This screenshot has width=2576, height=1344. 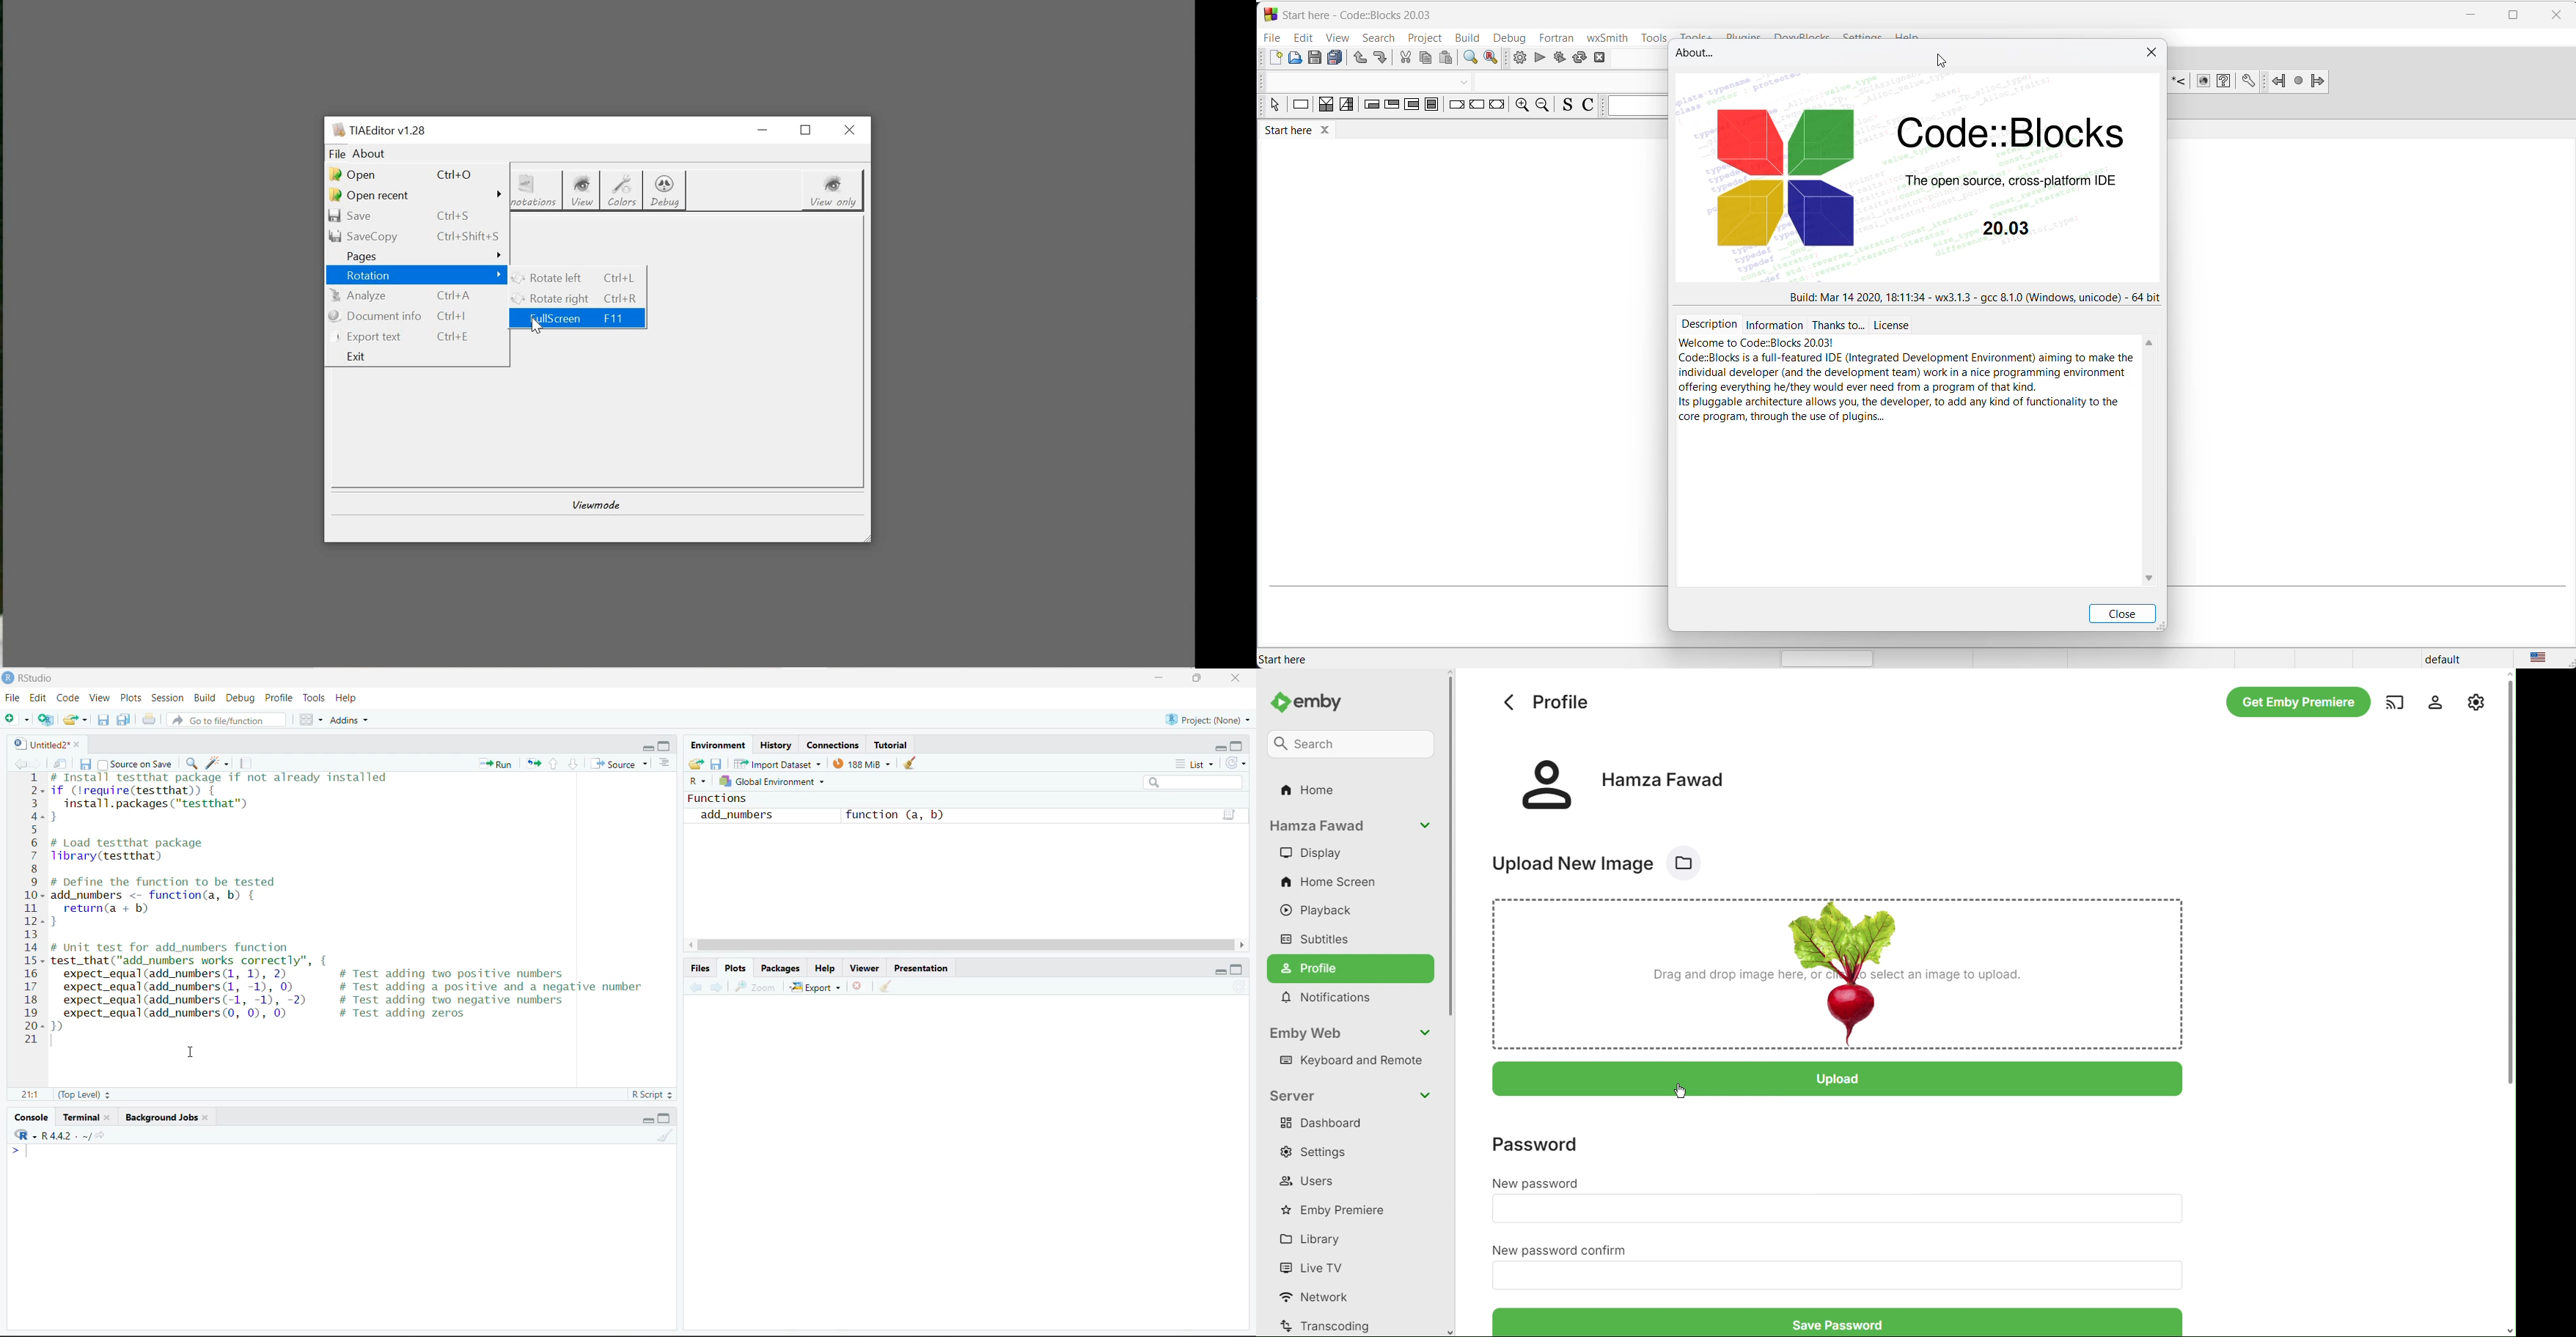 I want to click on Plots, so click(x=735, y=969).